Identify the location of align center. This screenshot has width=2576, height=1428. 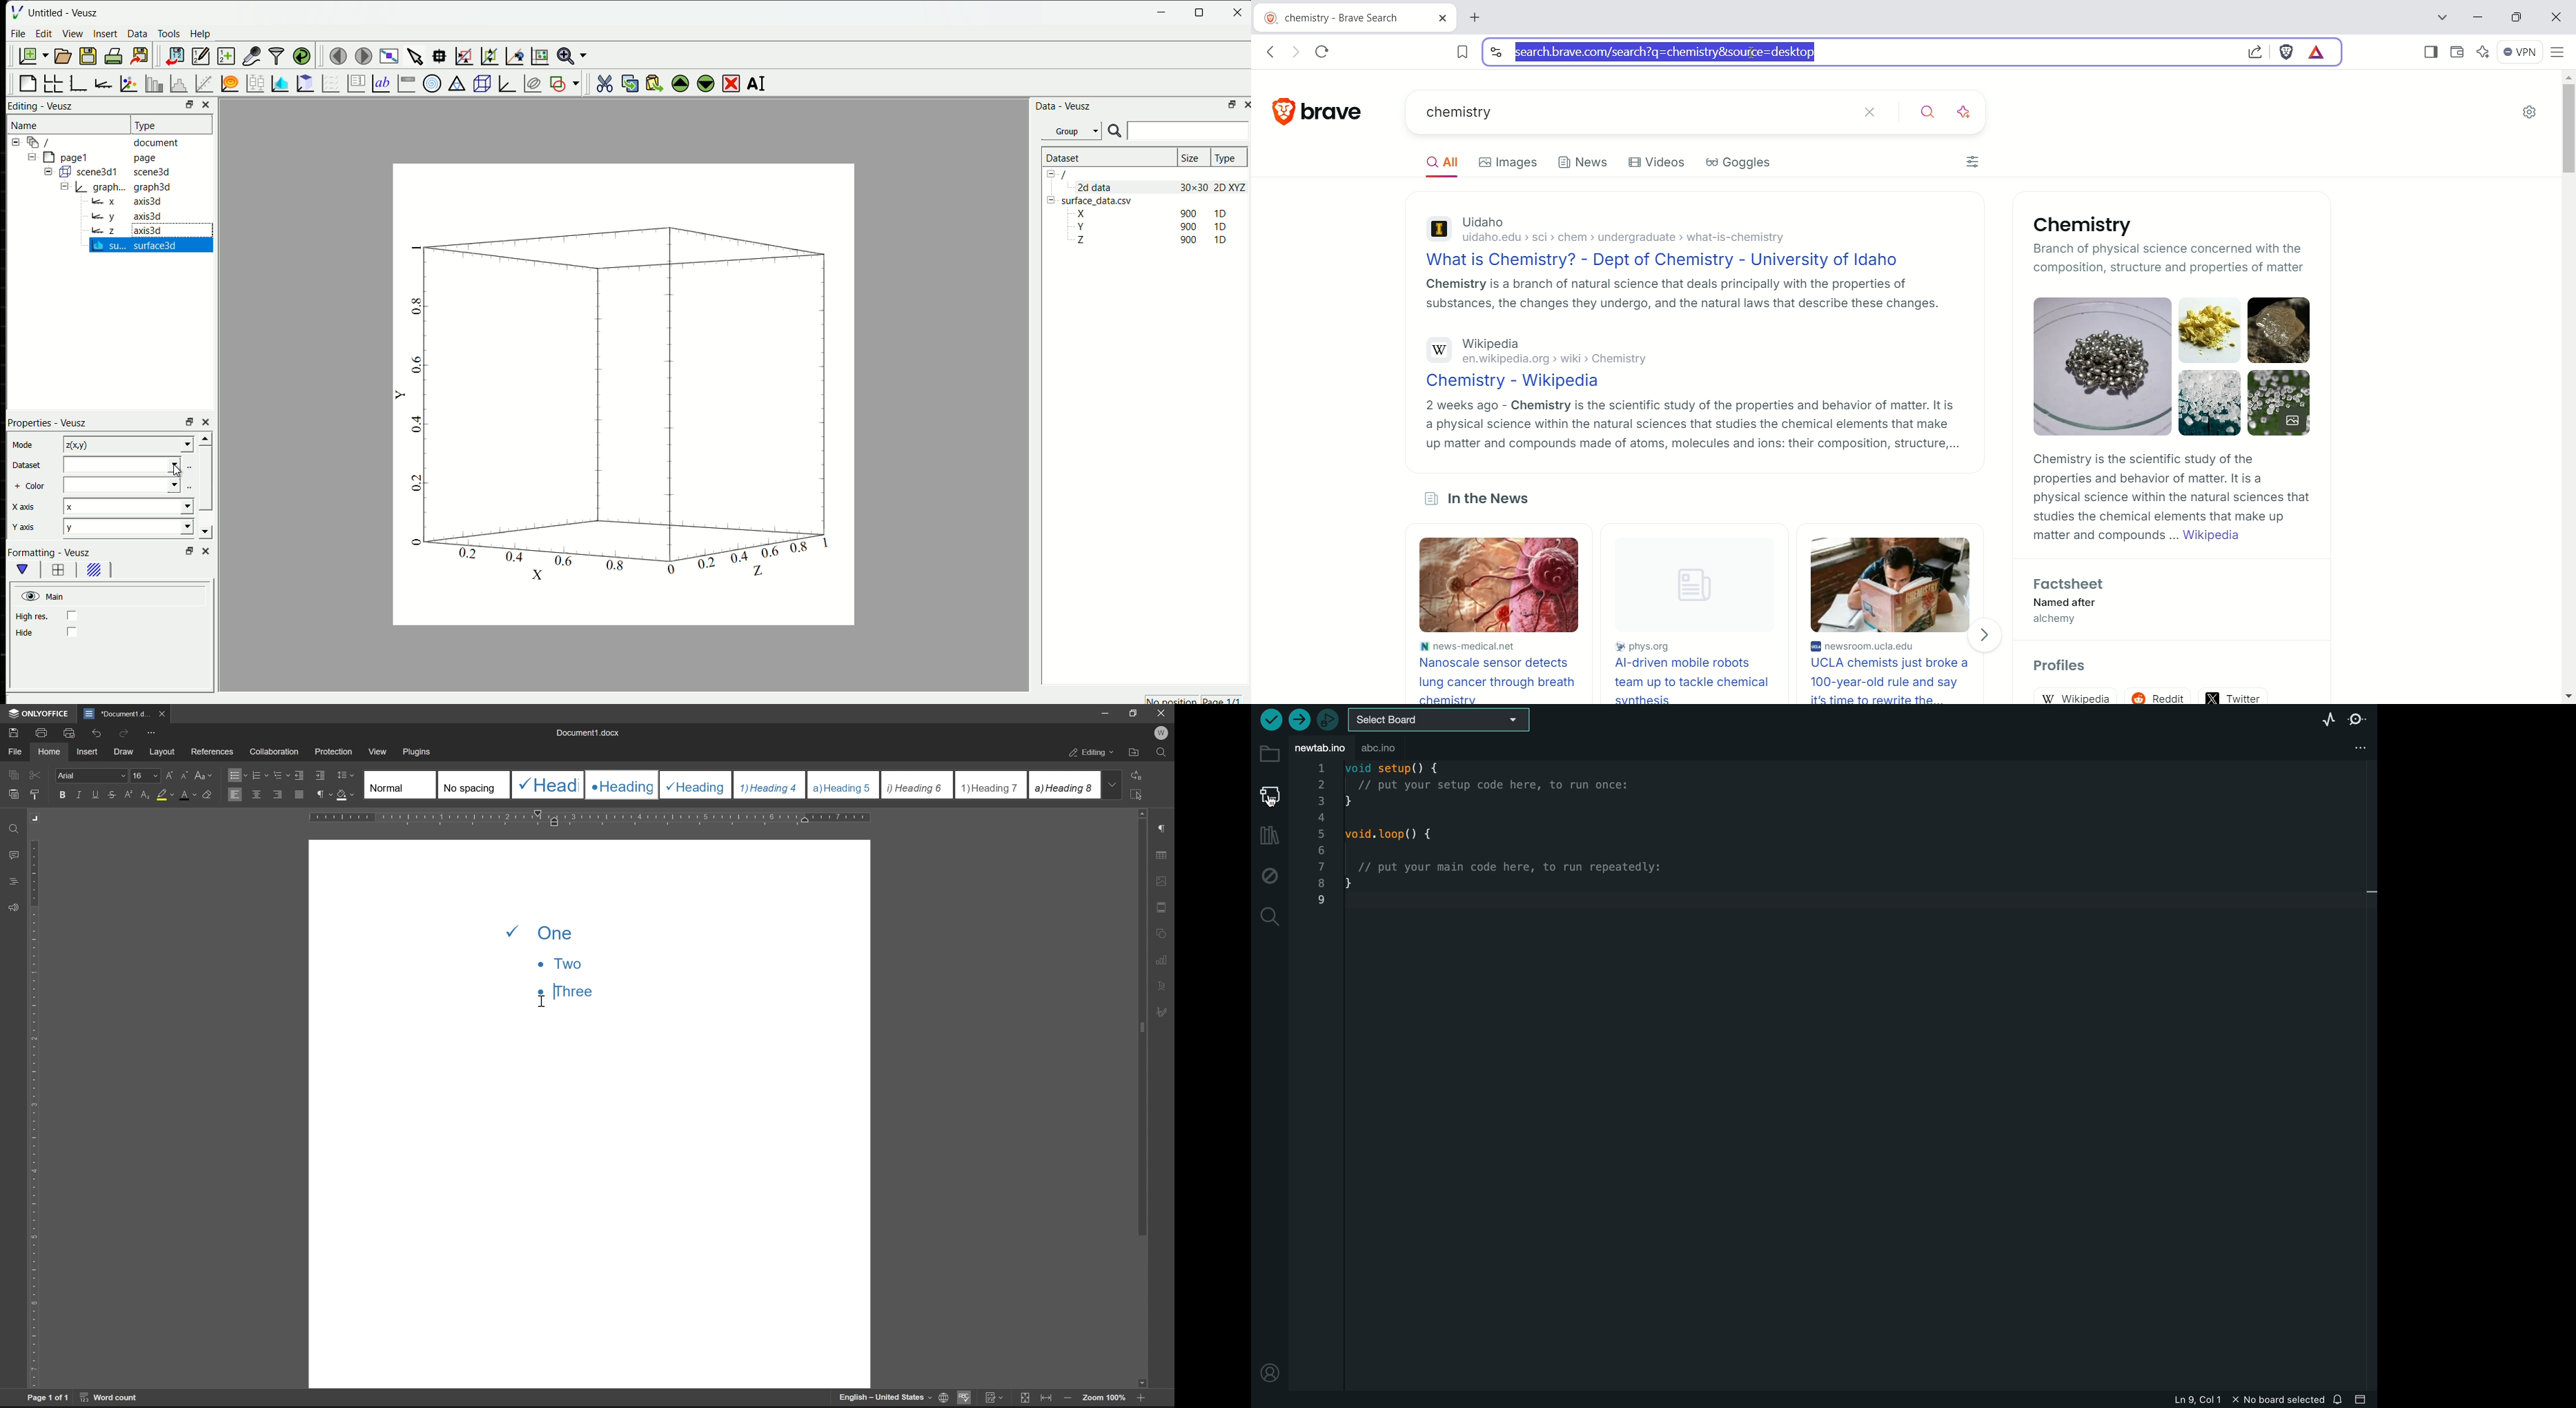
(257, 793).